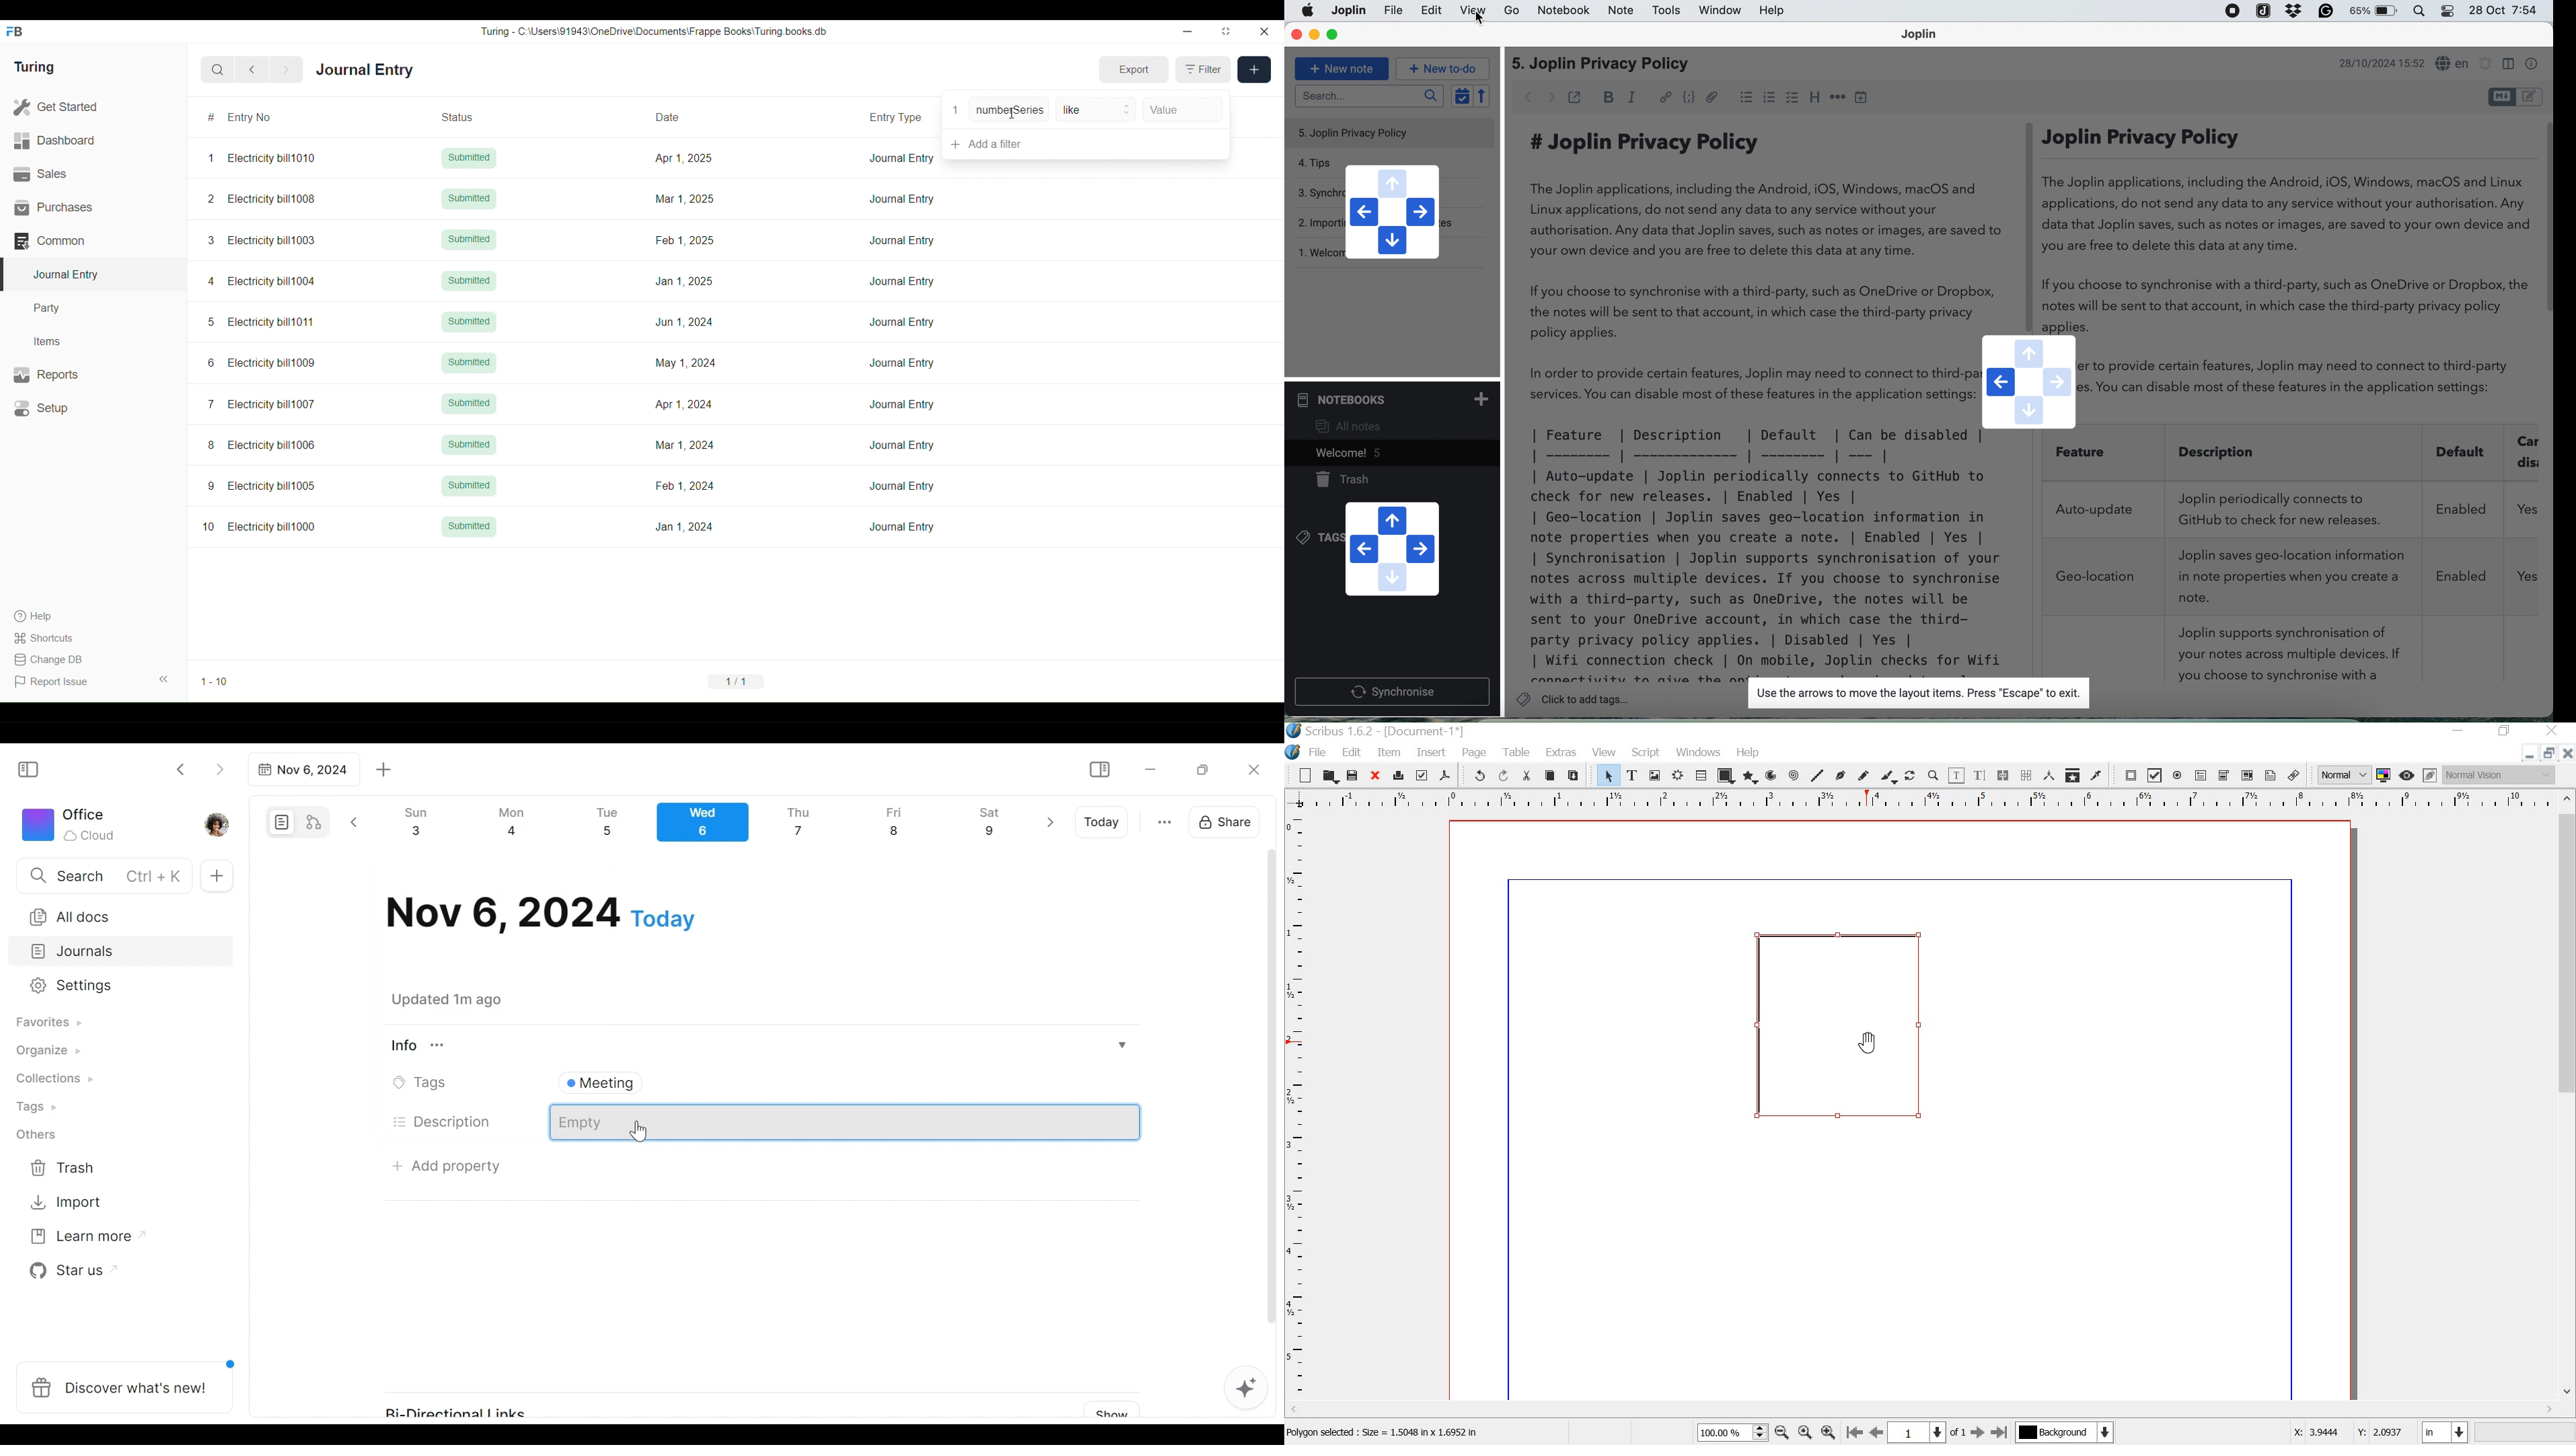 This screenshot has height=1456, width=2576. Describe the element at coordinates (2375, 12) in the screenshot. I see `battery` at that location.